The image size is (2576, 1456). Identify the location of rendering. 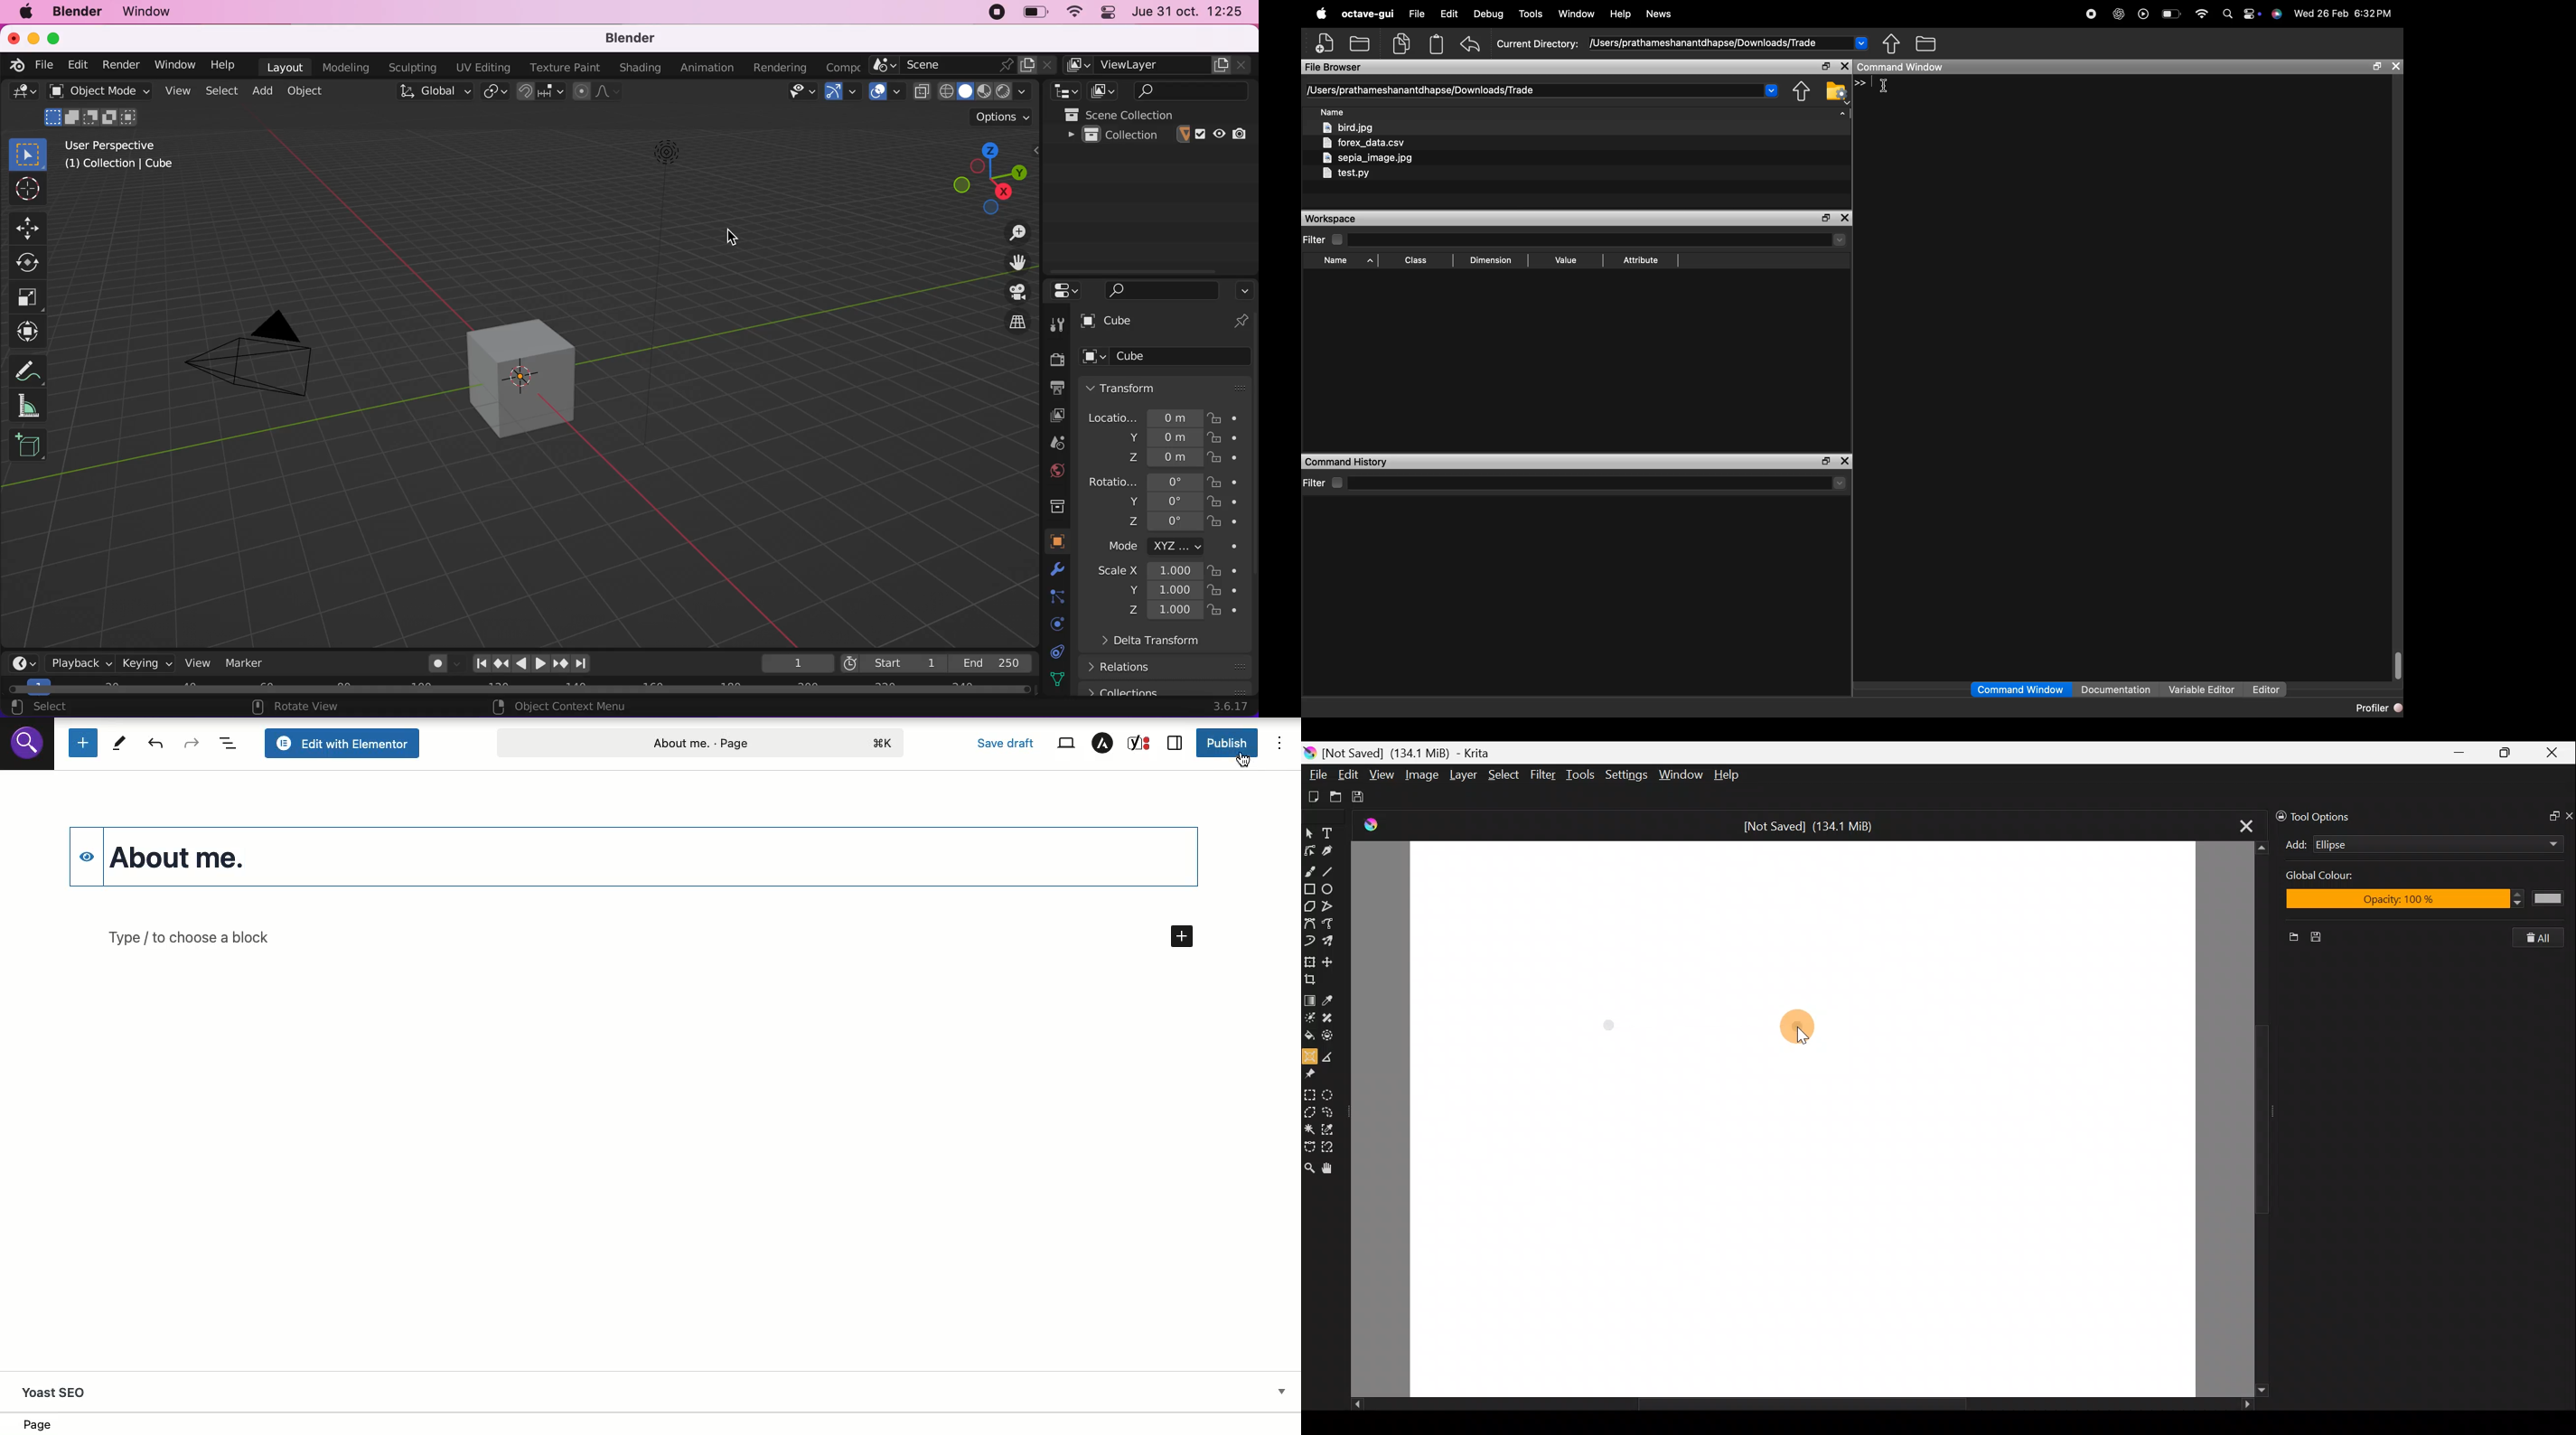
(774, 67).